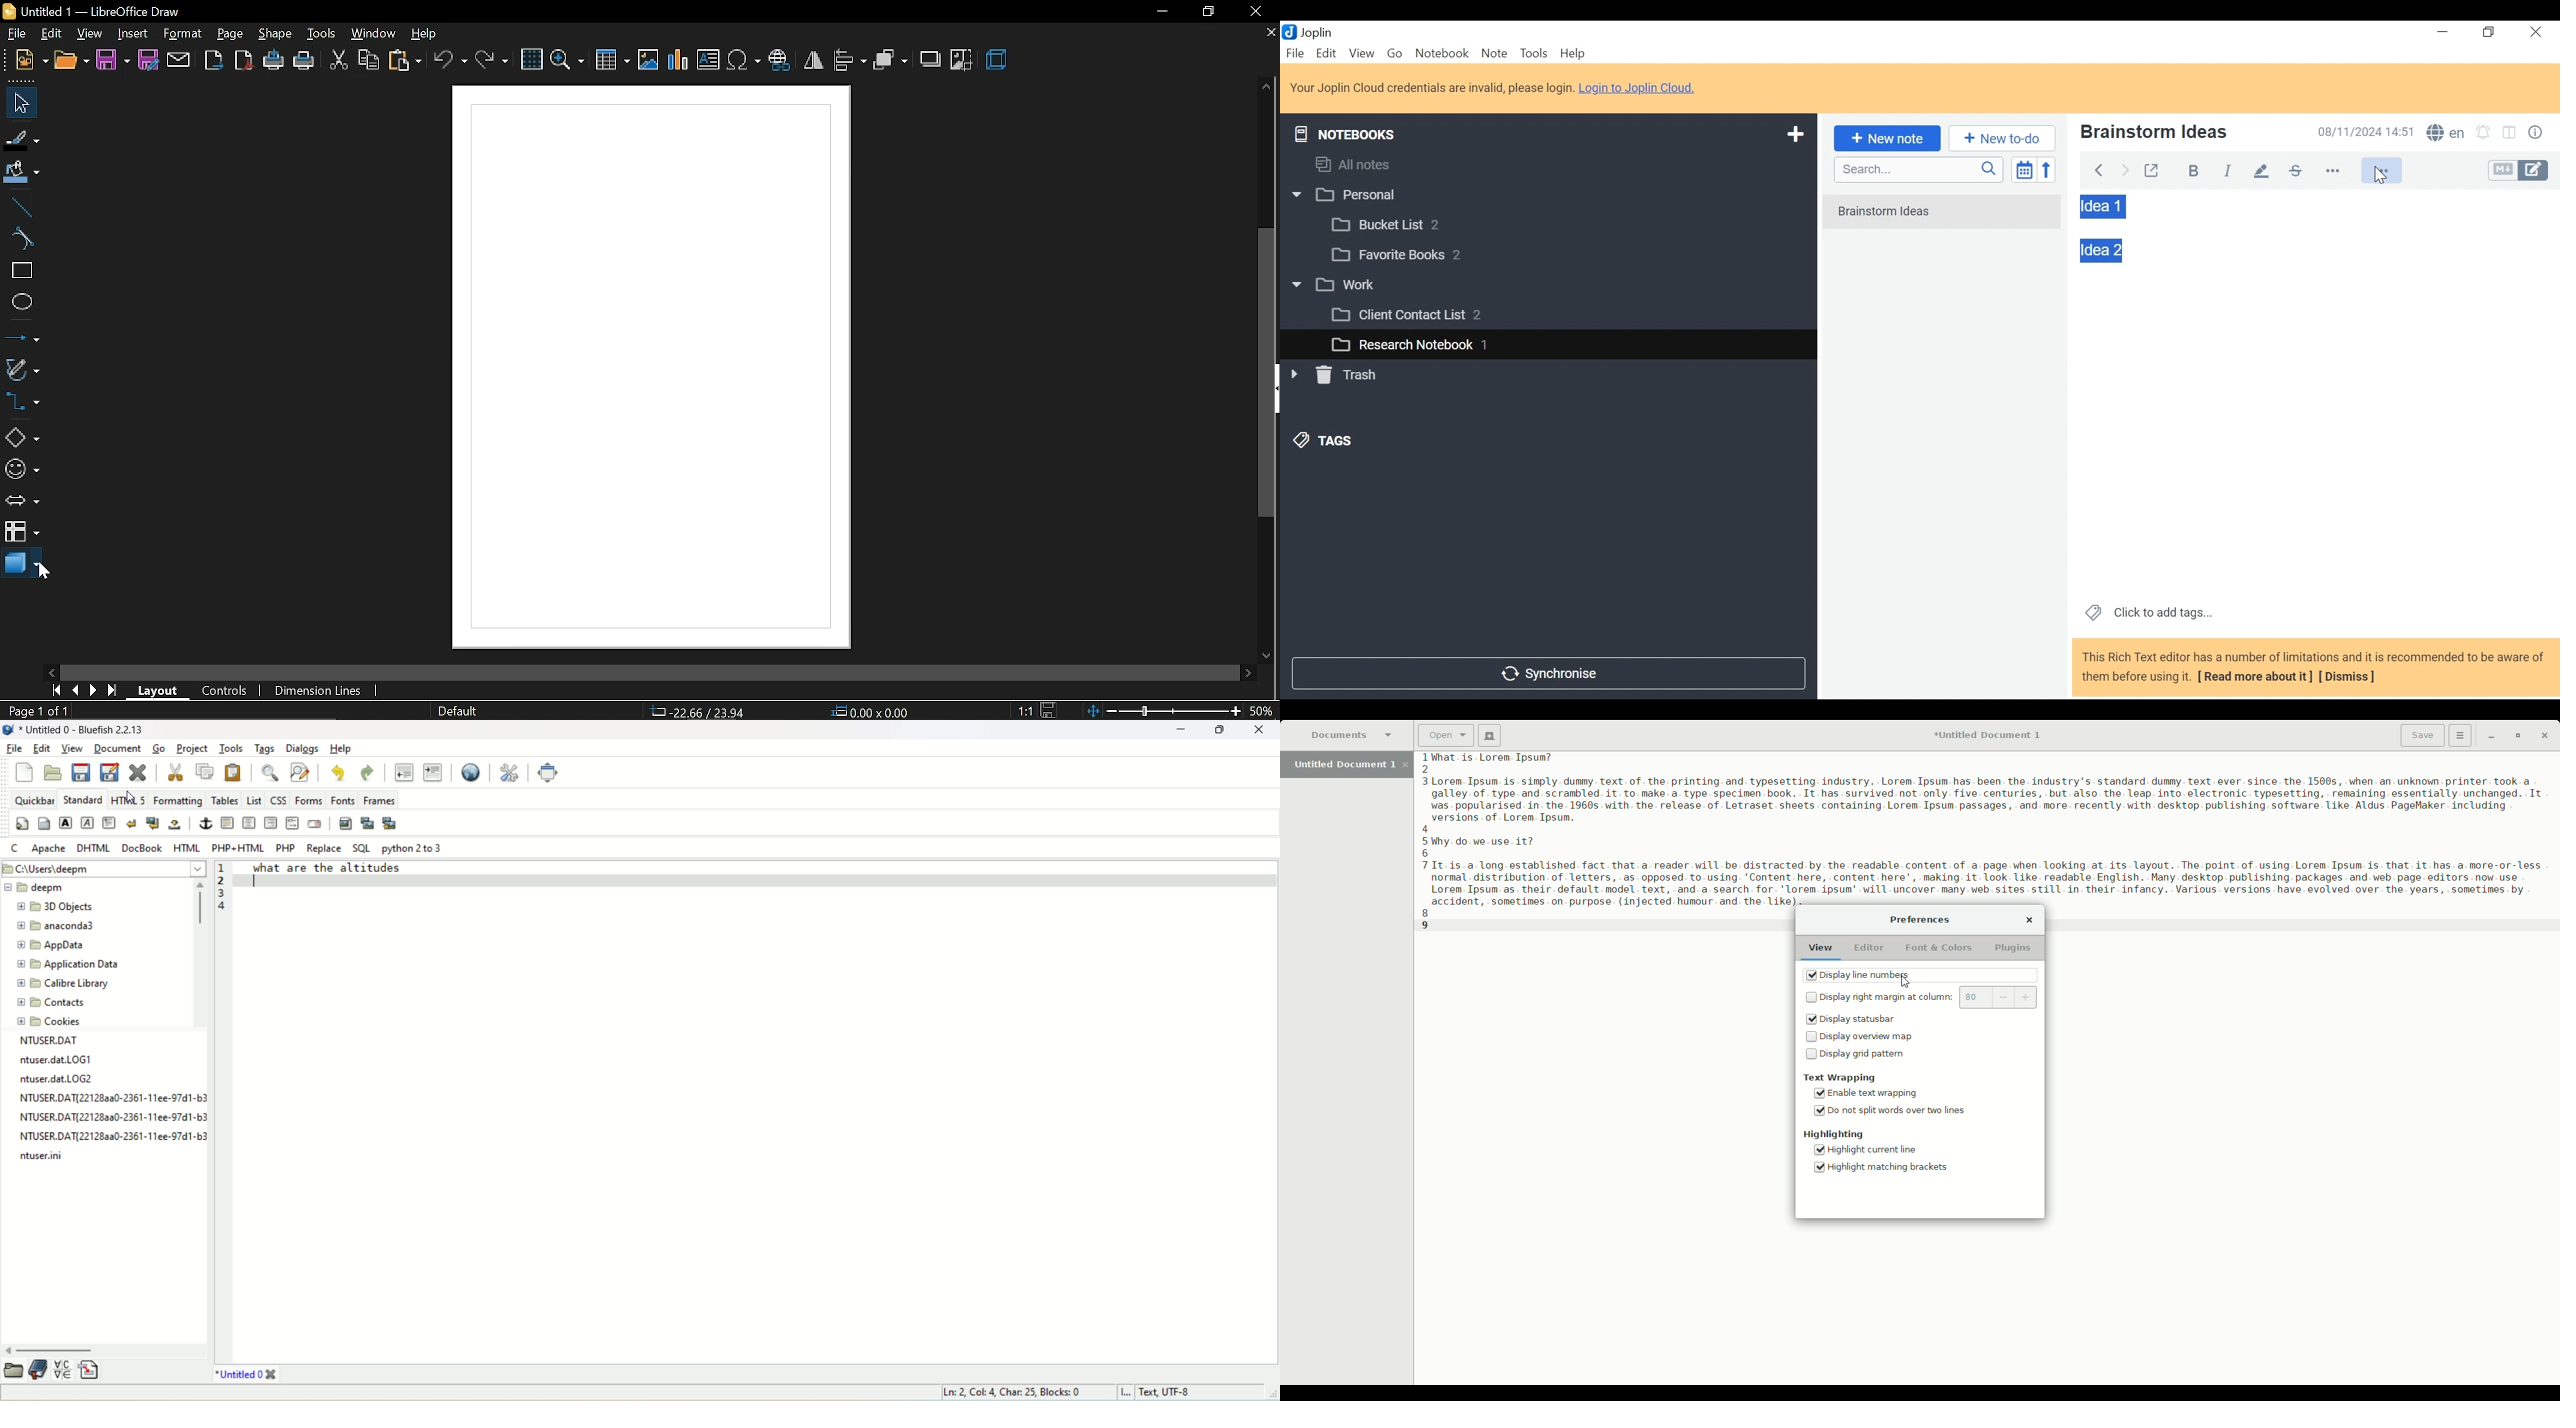 The width and height of the screenshot is (2576, 1428). What do you see at coordinates (2441, 32) in the screenshot?
I see `Minimize` at bounding box center [2441, 32].